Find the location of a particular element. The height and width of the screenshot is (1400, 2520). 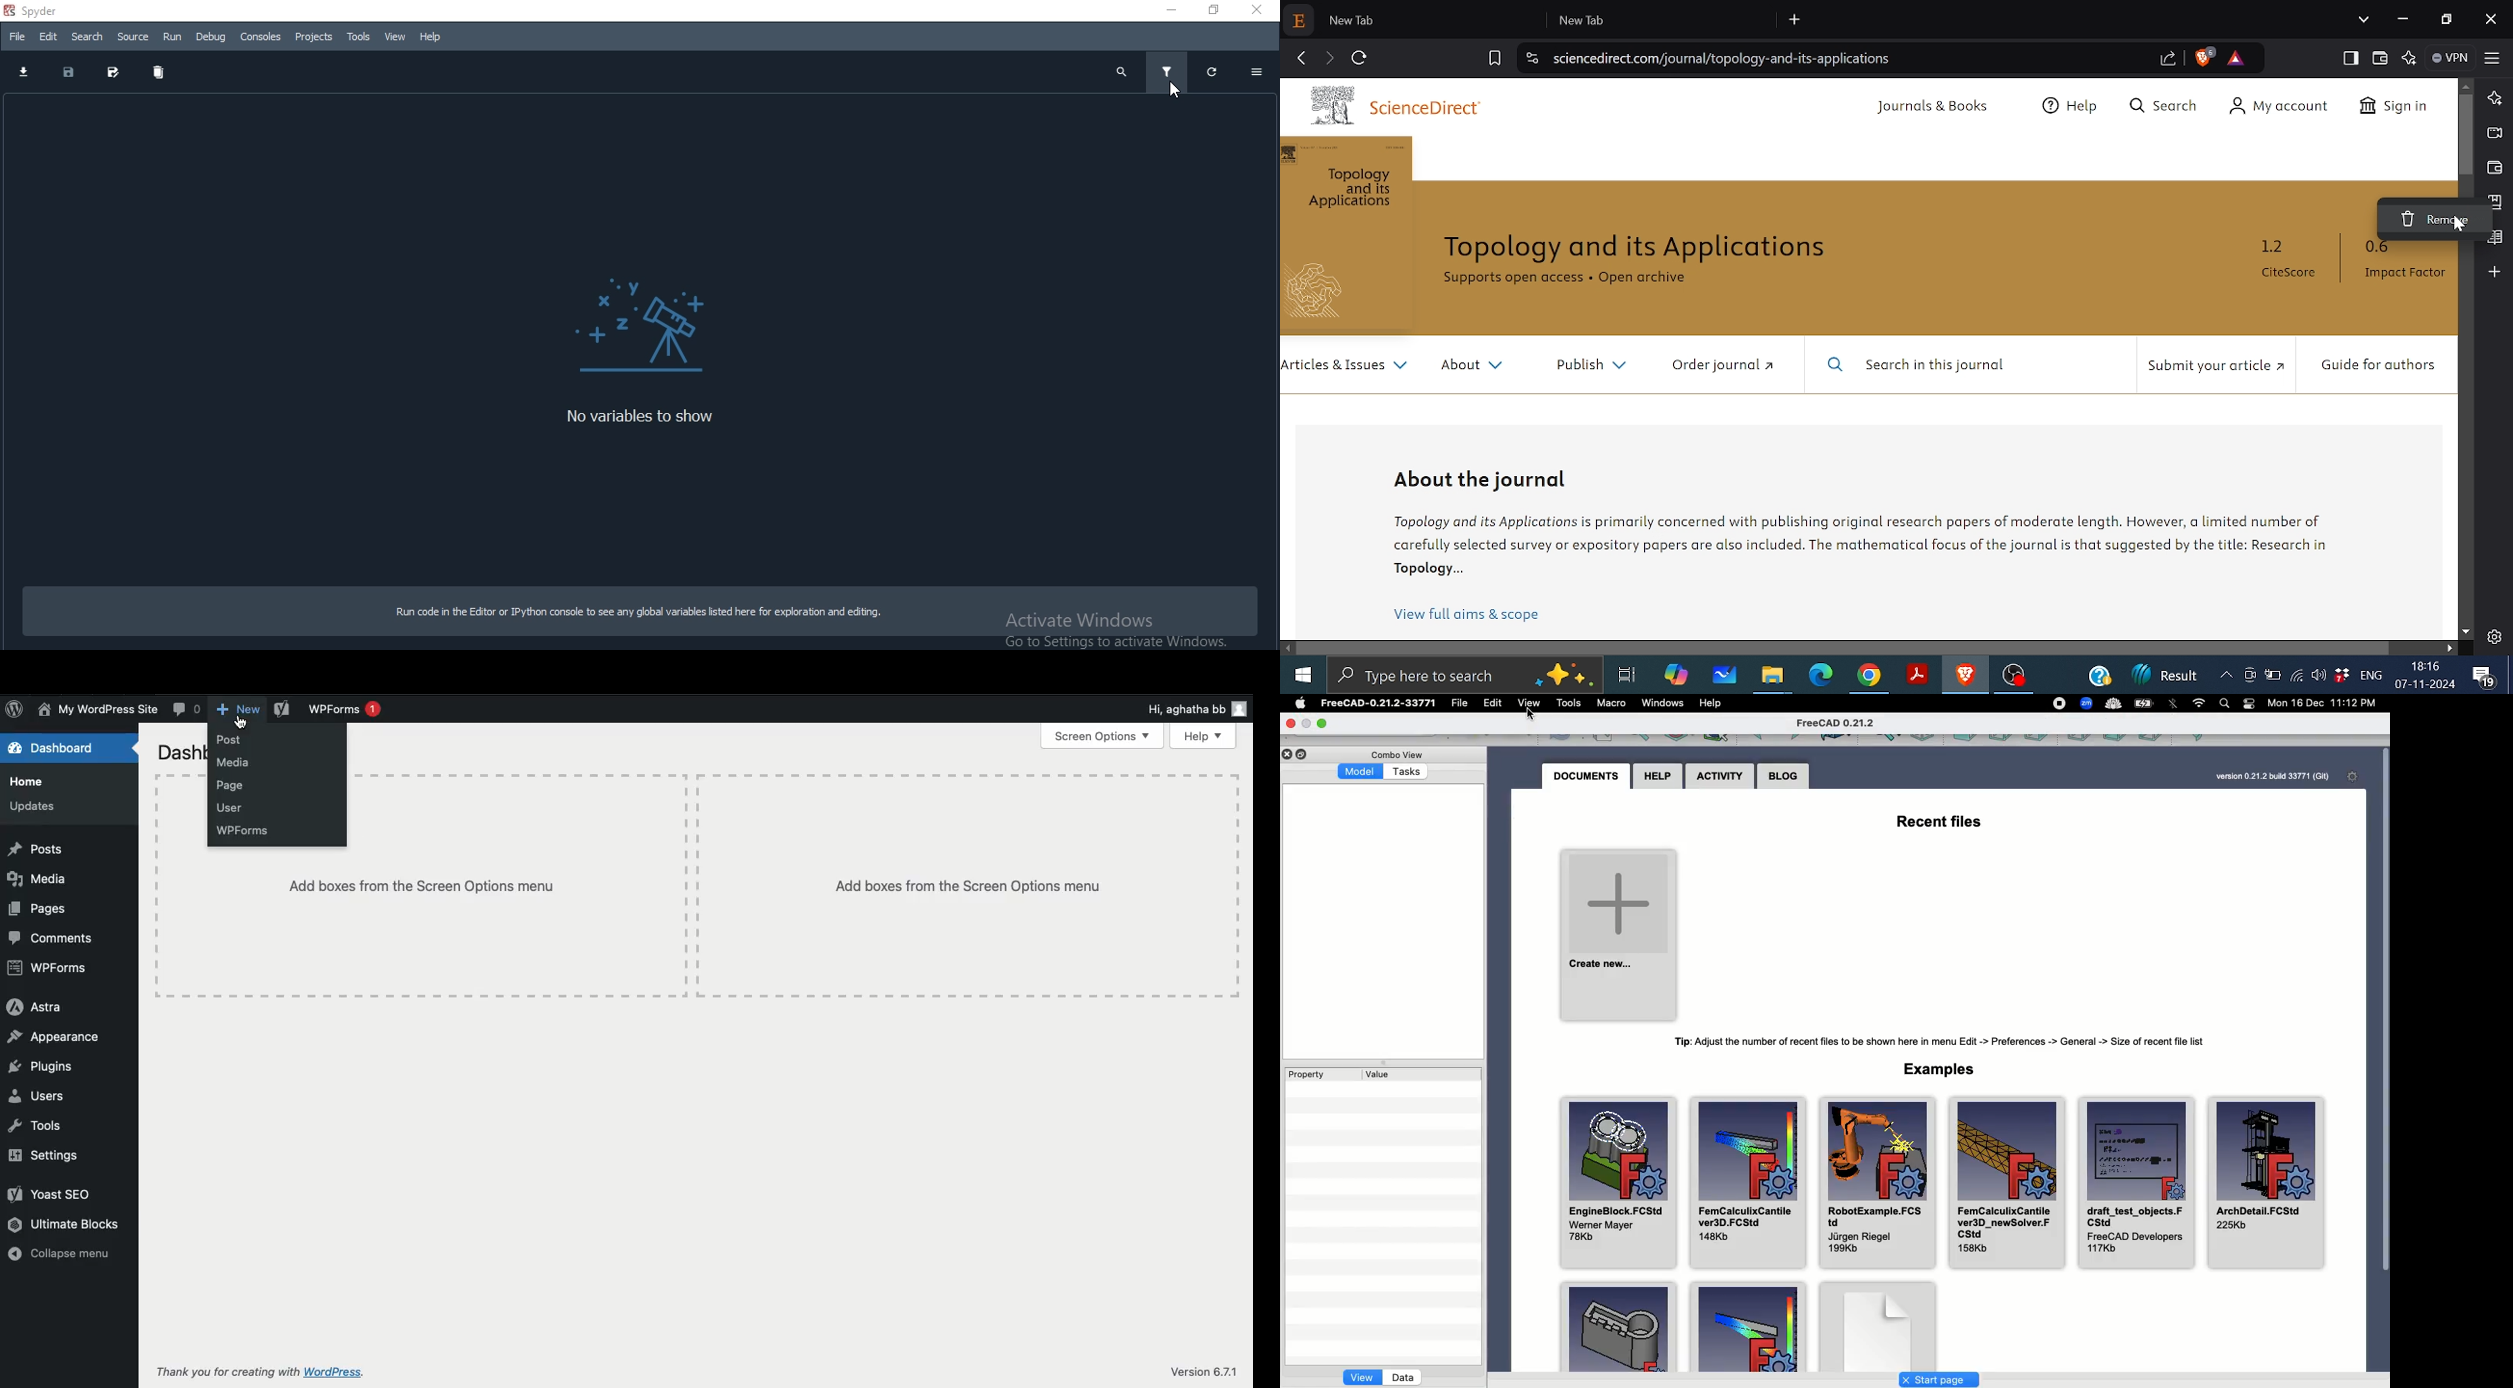

RobotExample.FCStd Jiirgen Riegel 199Kb is located at coordinates (1876, 1184).